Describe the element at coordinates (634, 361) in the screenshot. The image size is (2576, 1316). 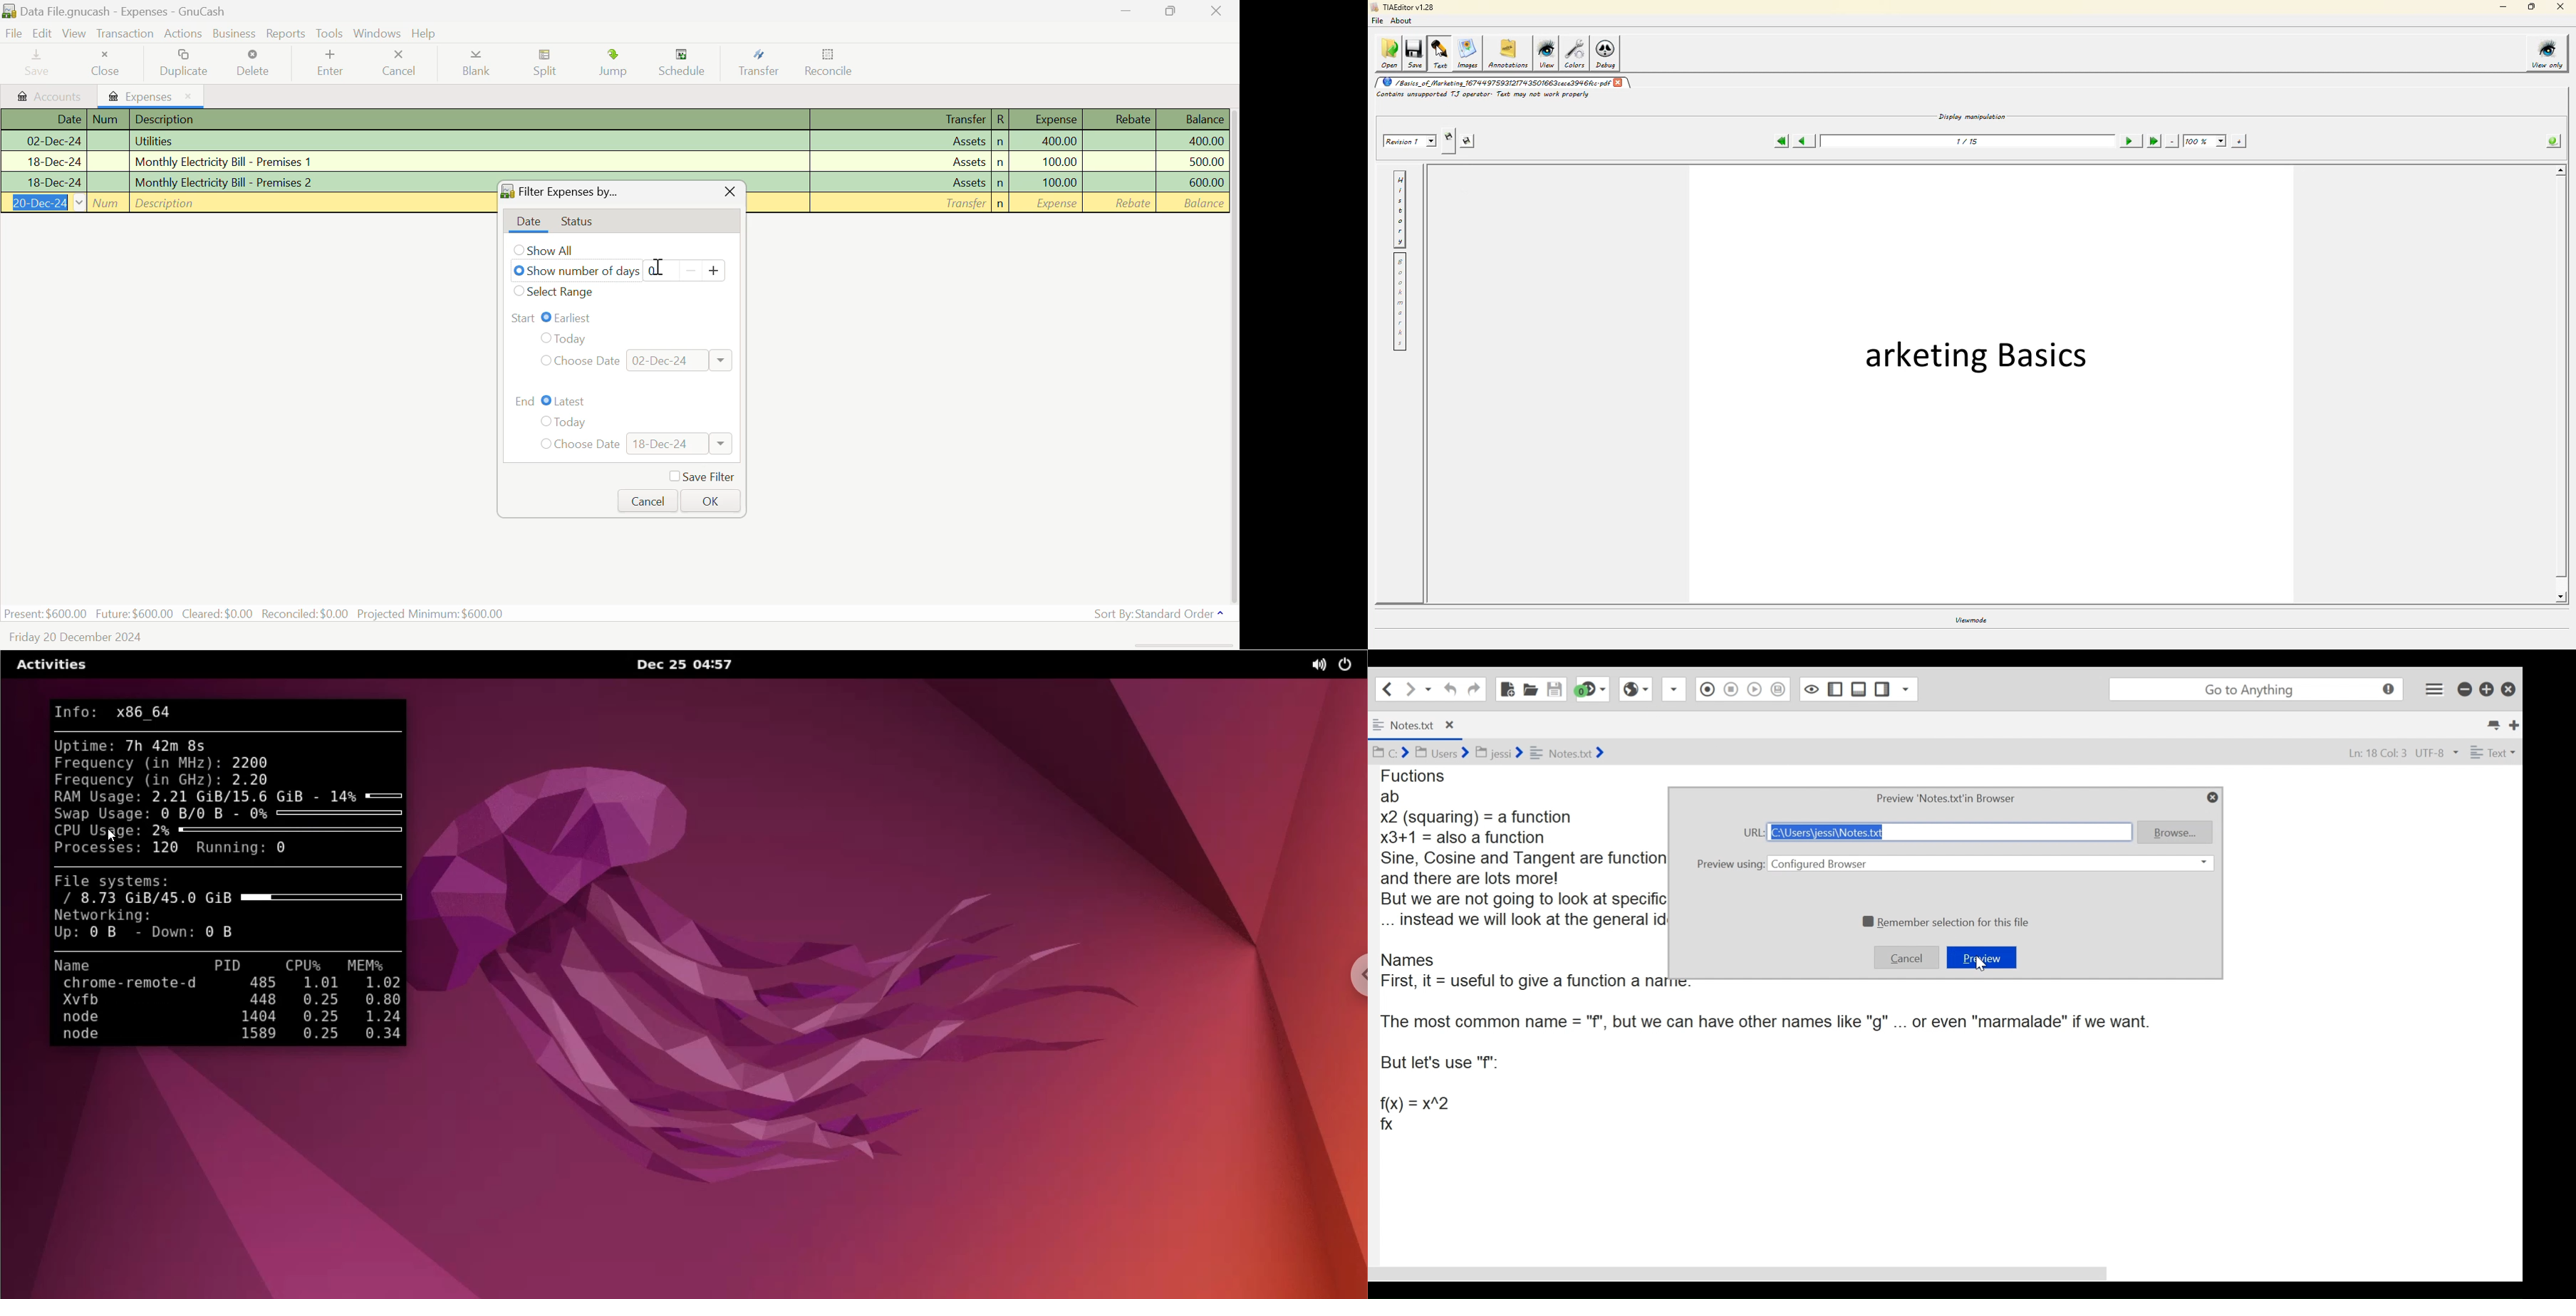
I see `Choose Date: 02-Dec-24` at that location.